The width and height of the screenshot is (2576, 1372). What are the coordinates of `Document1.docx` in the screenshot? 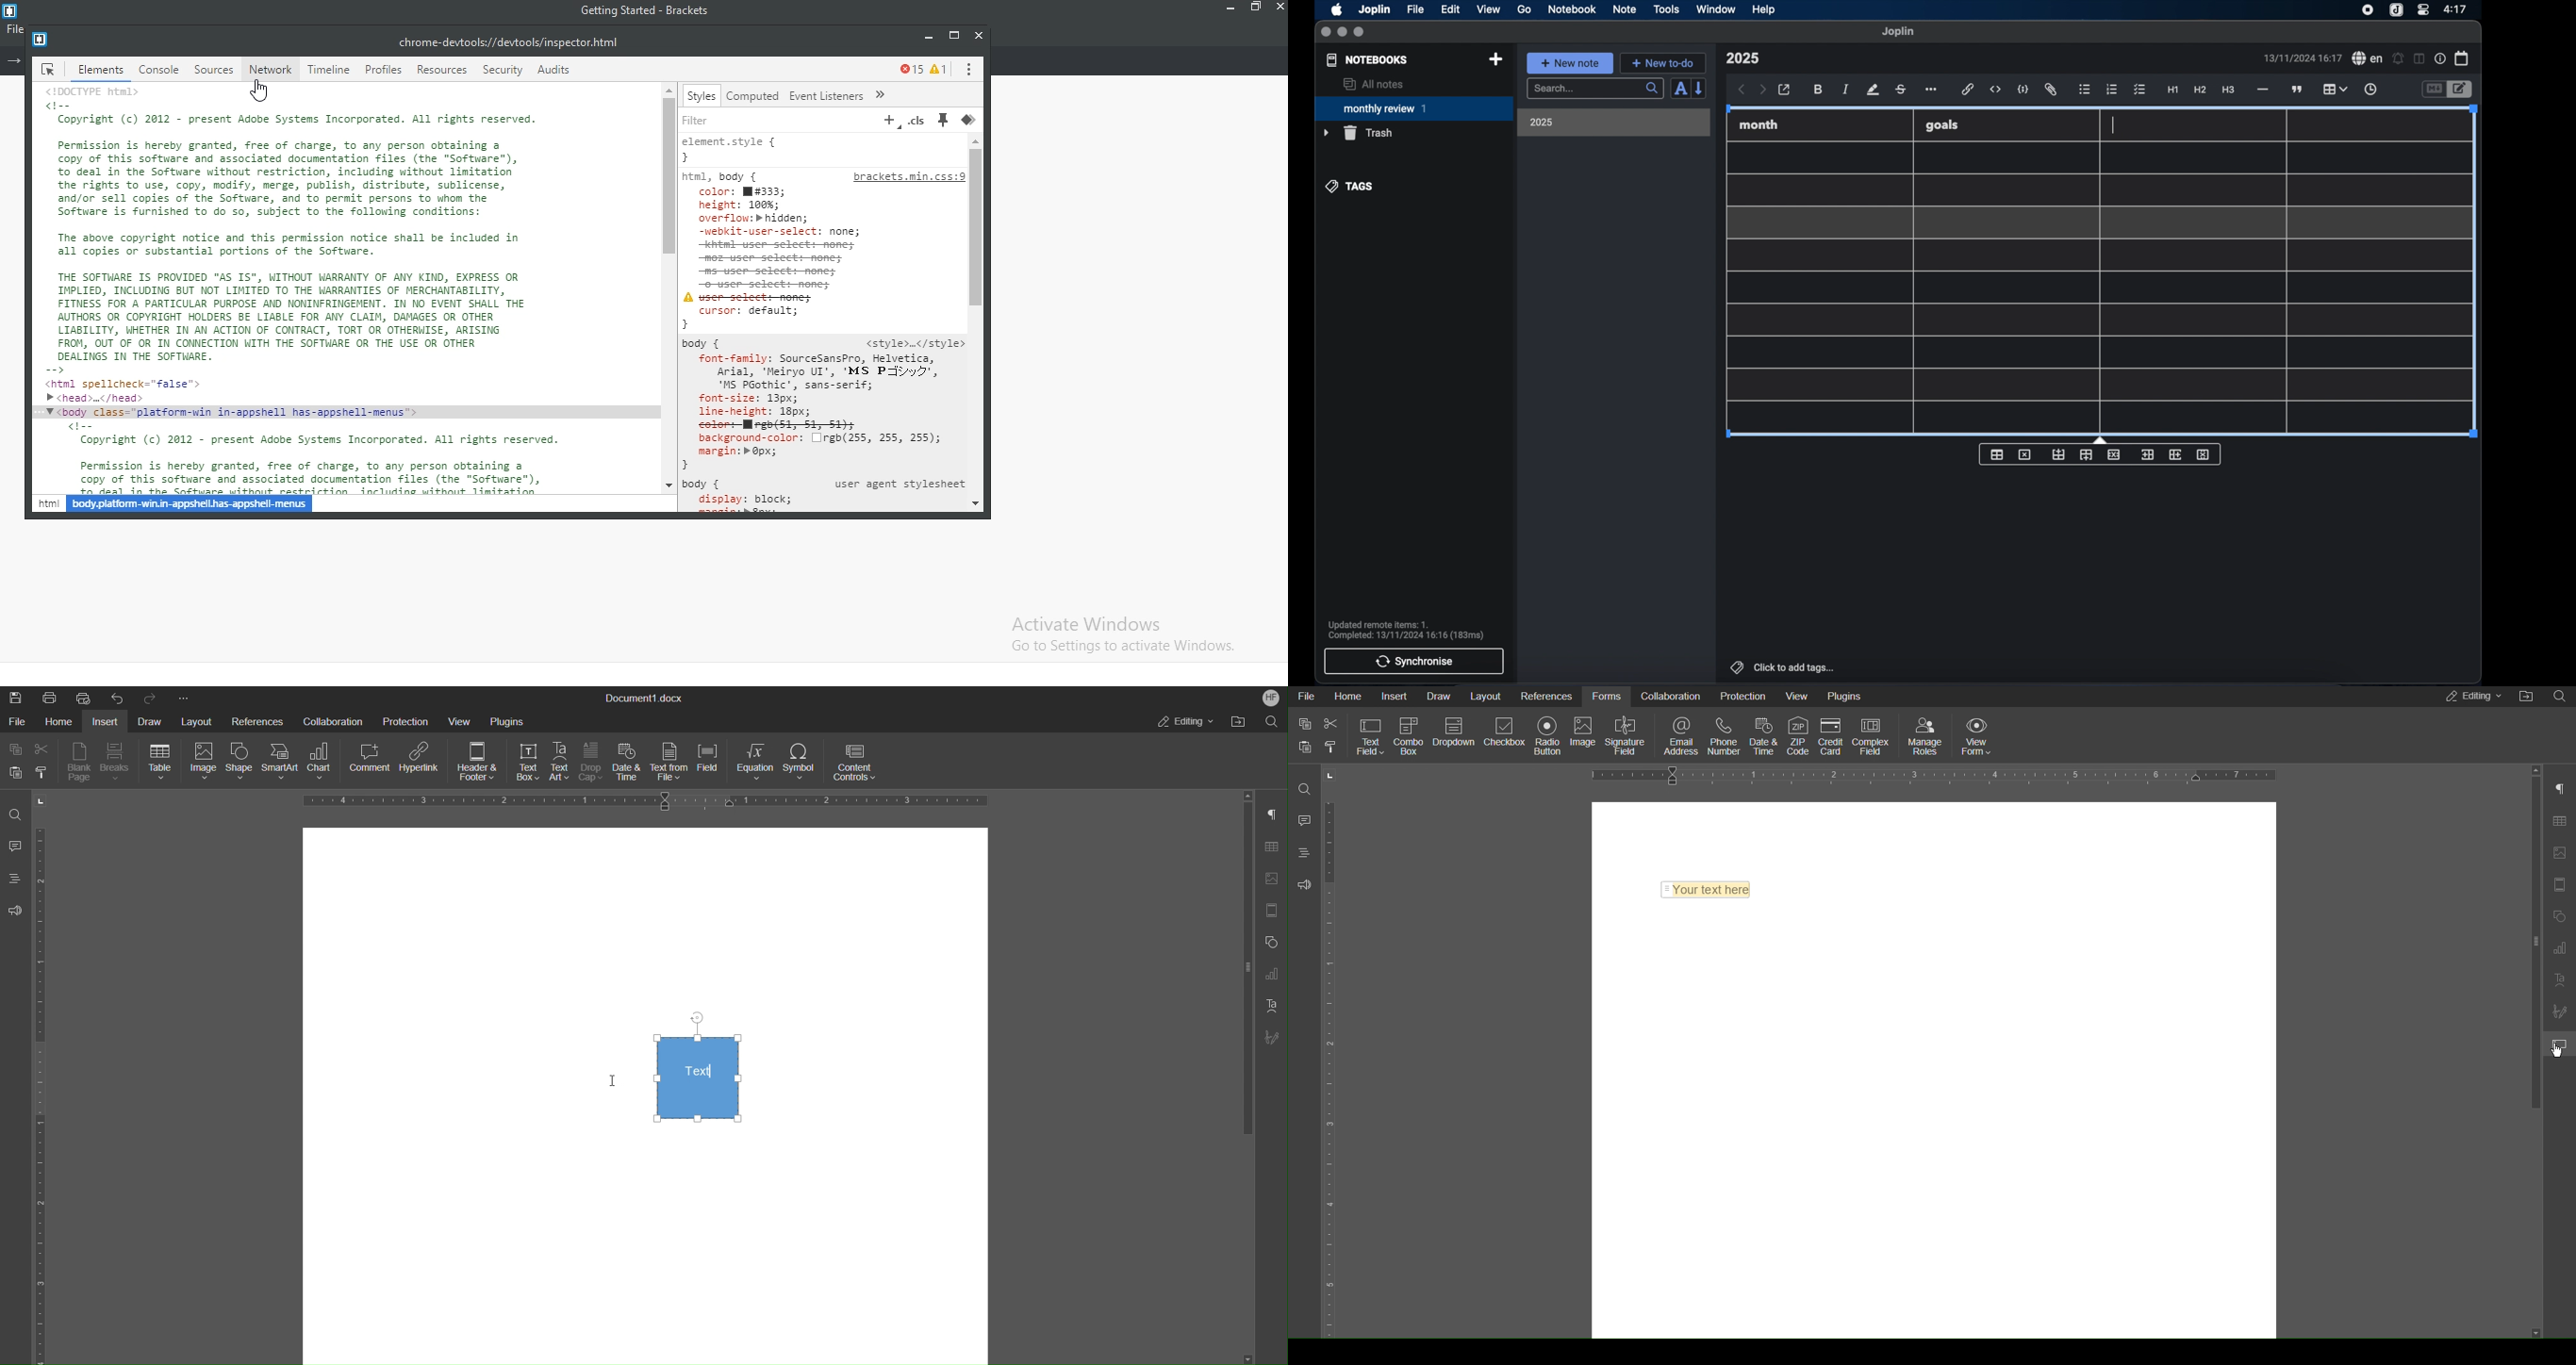 It's located at (645, 699).